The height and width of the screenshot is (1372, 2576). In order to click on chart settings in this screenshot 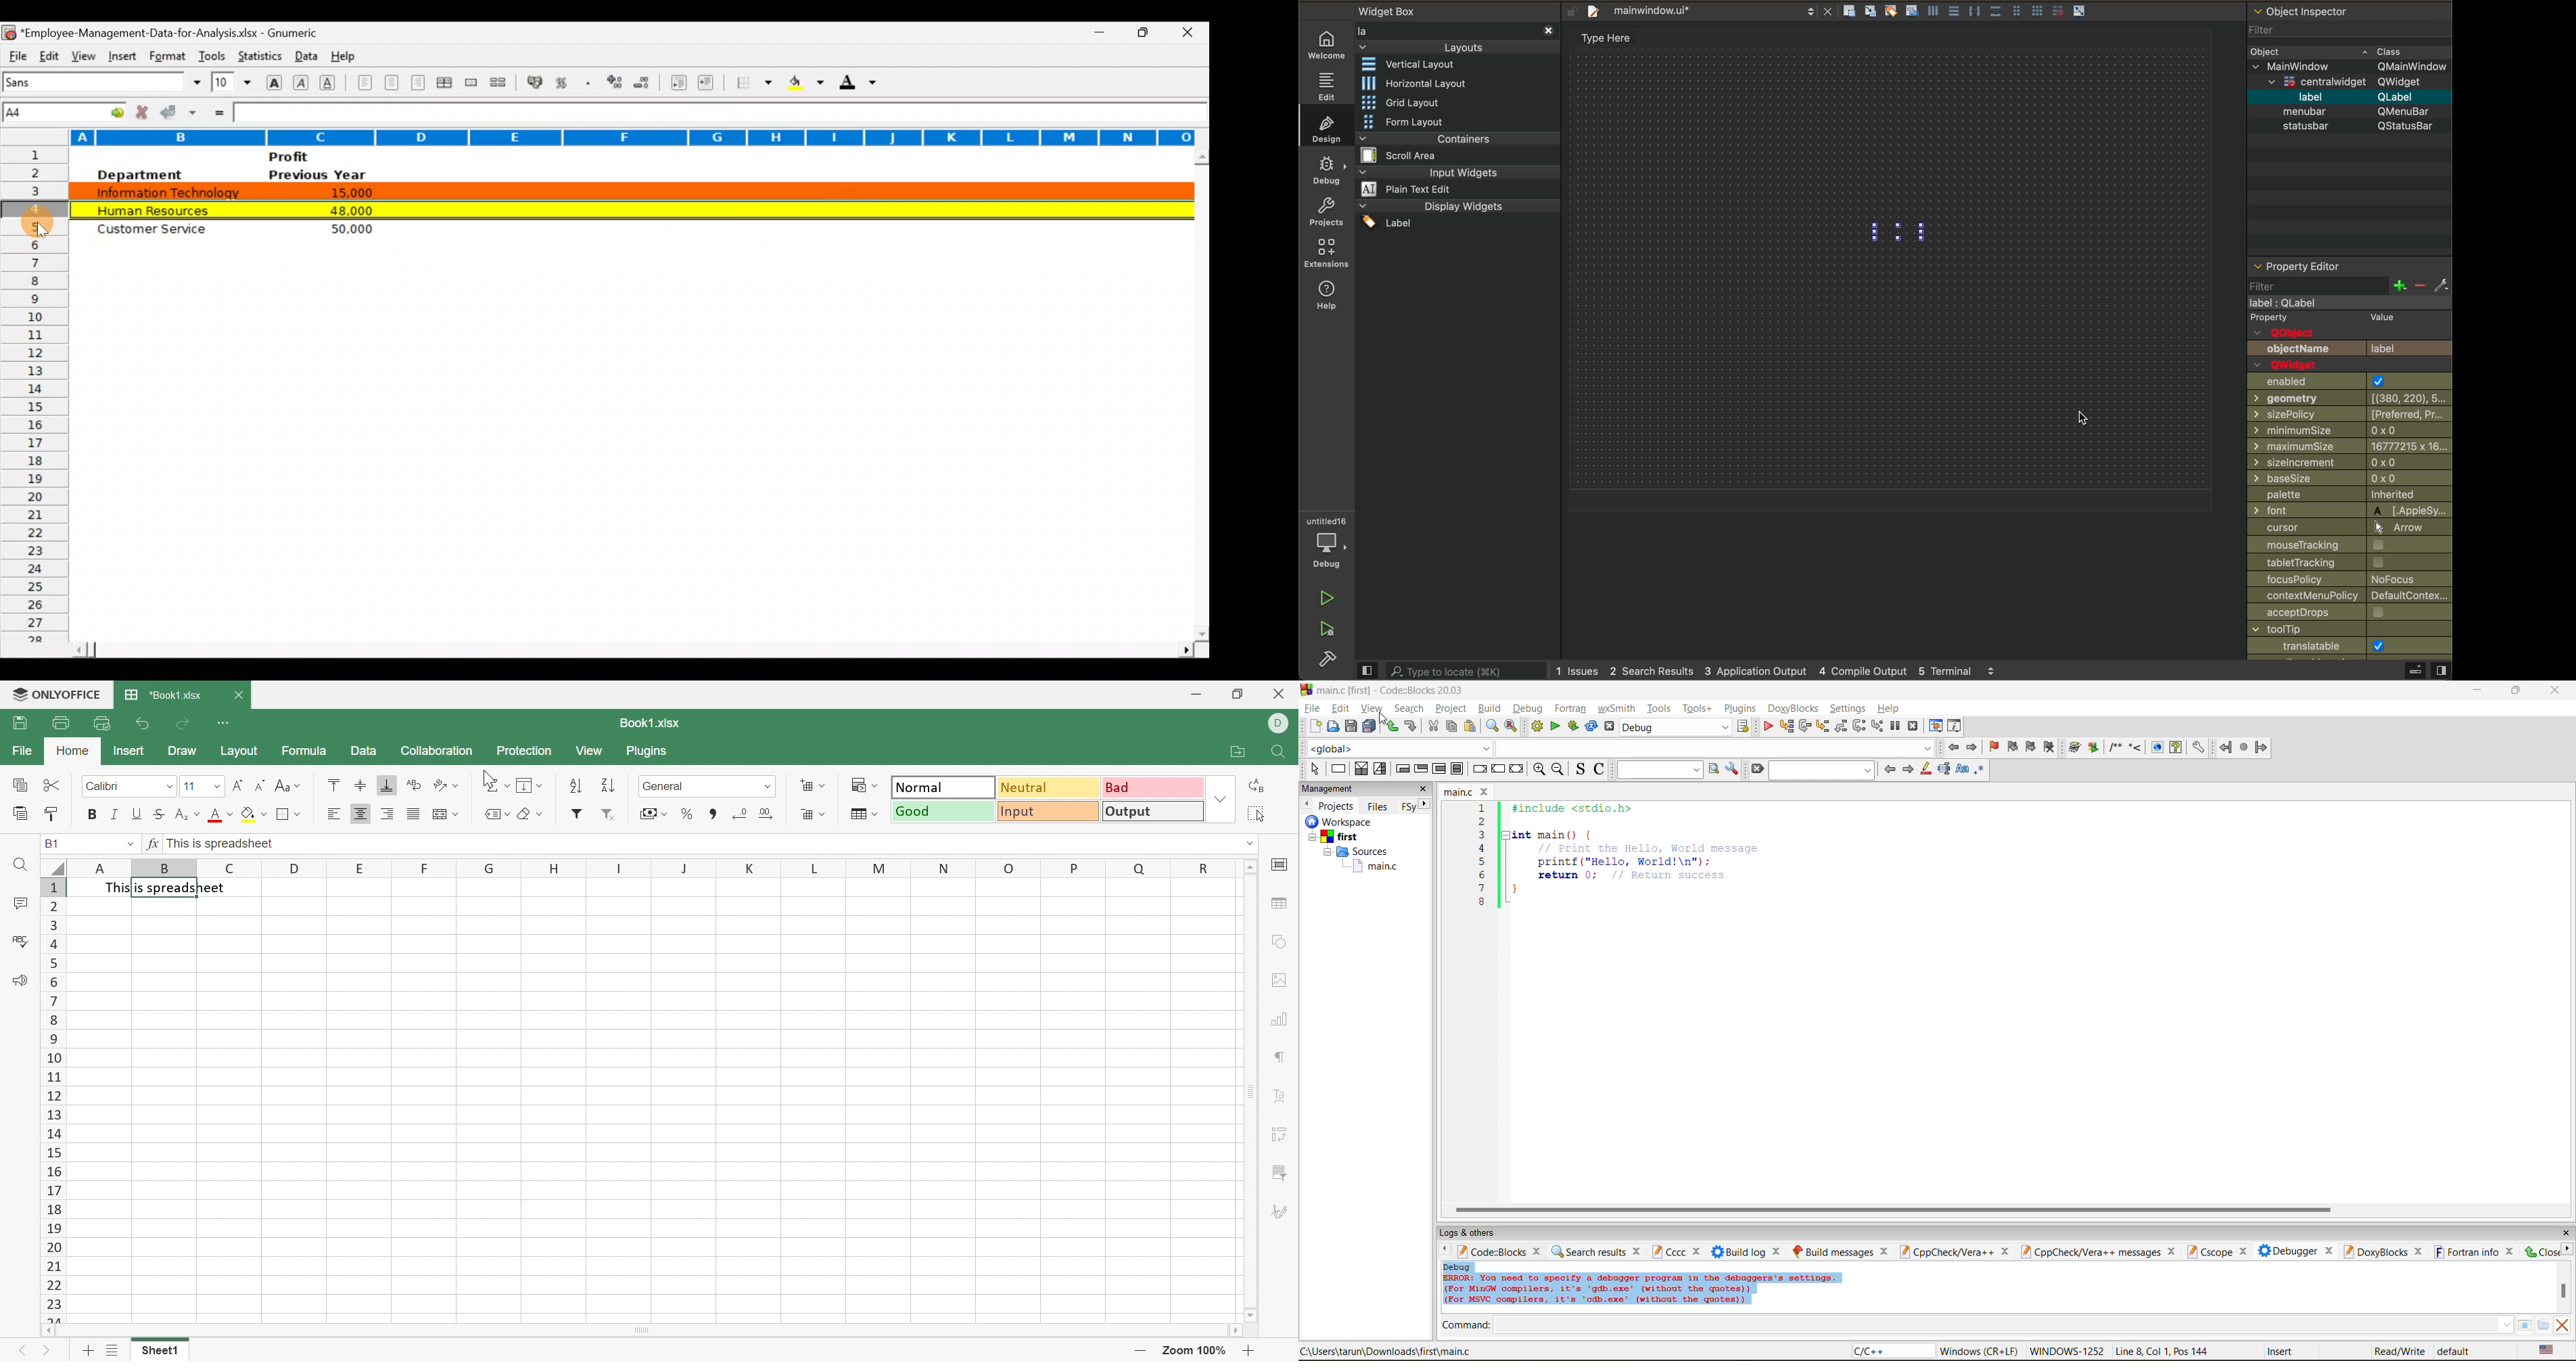, I will do `click(1282, 1017)`.